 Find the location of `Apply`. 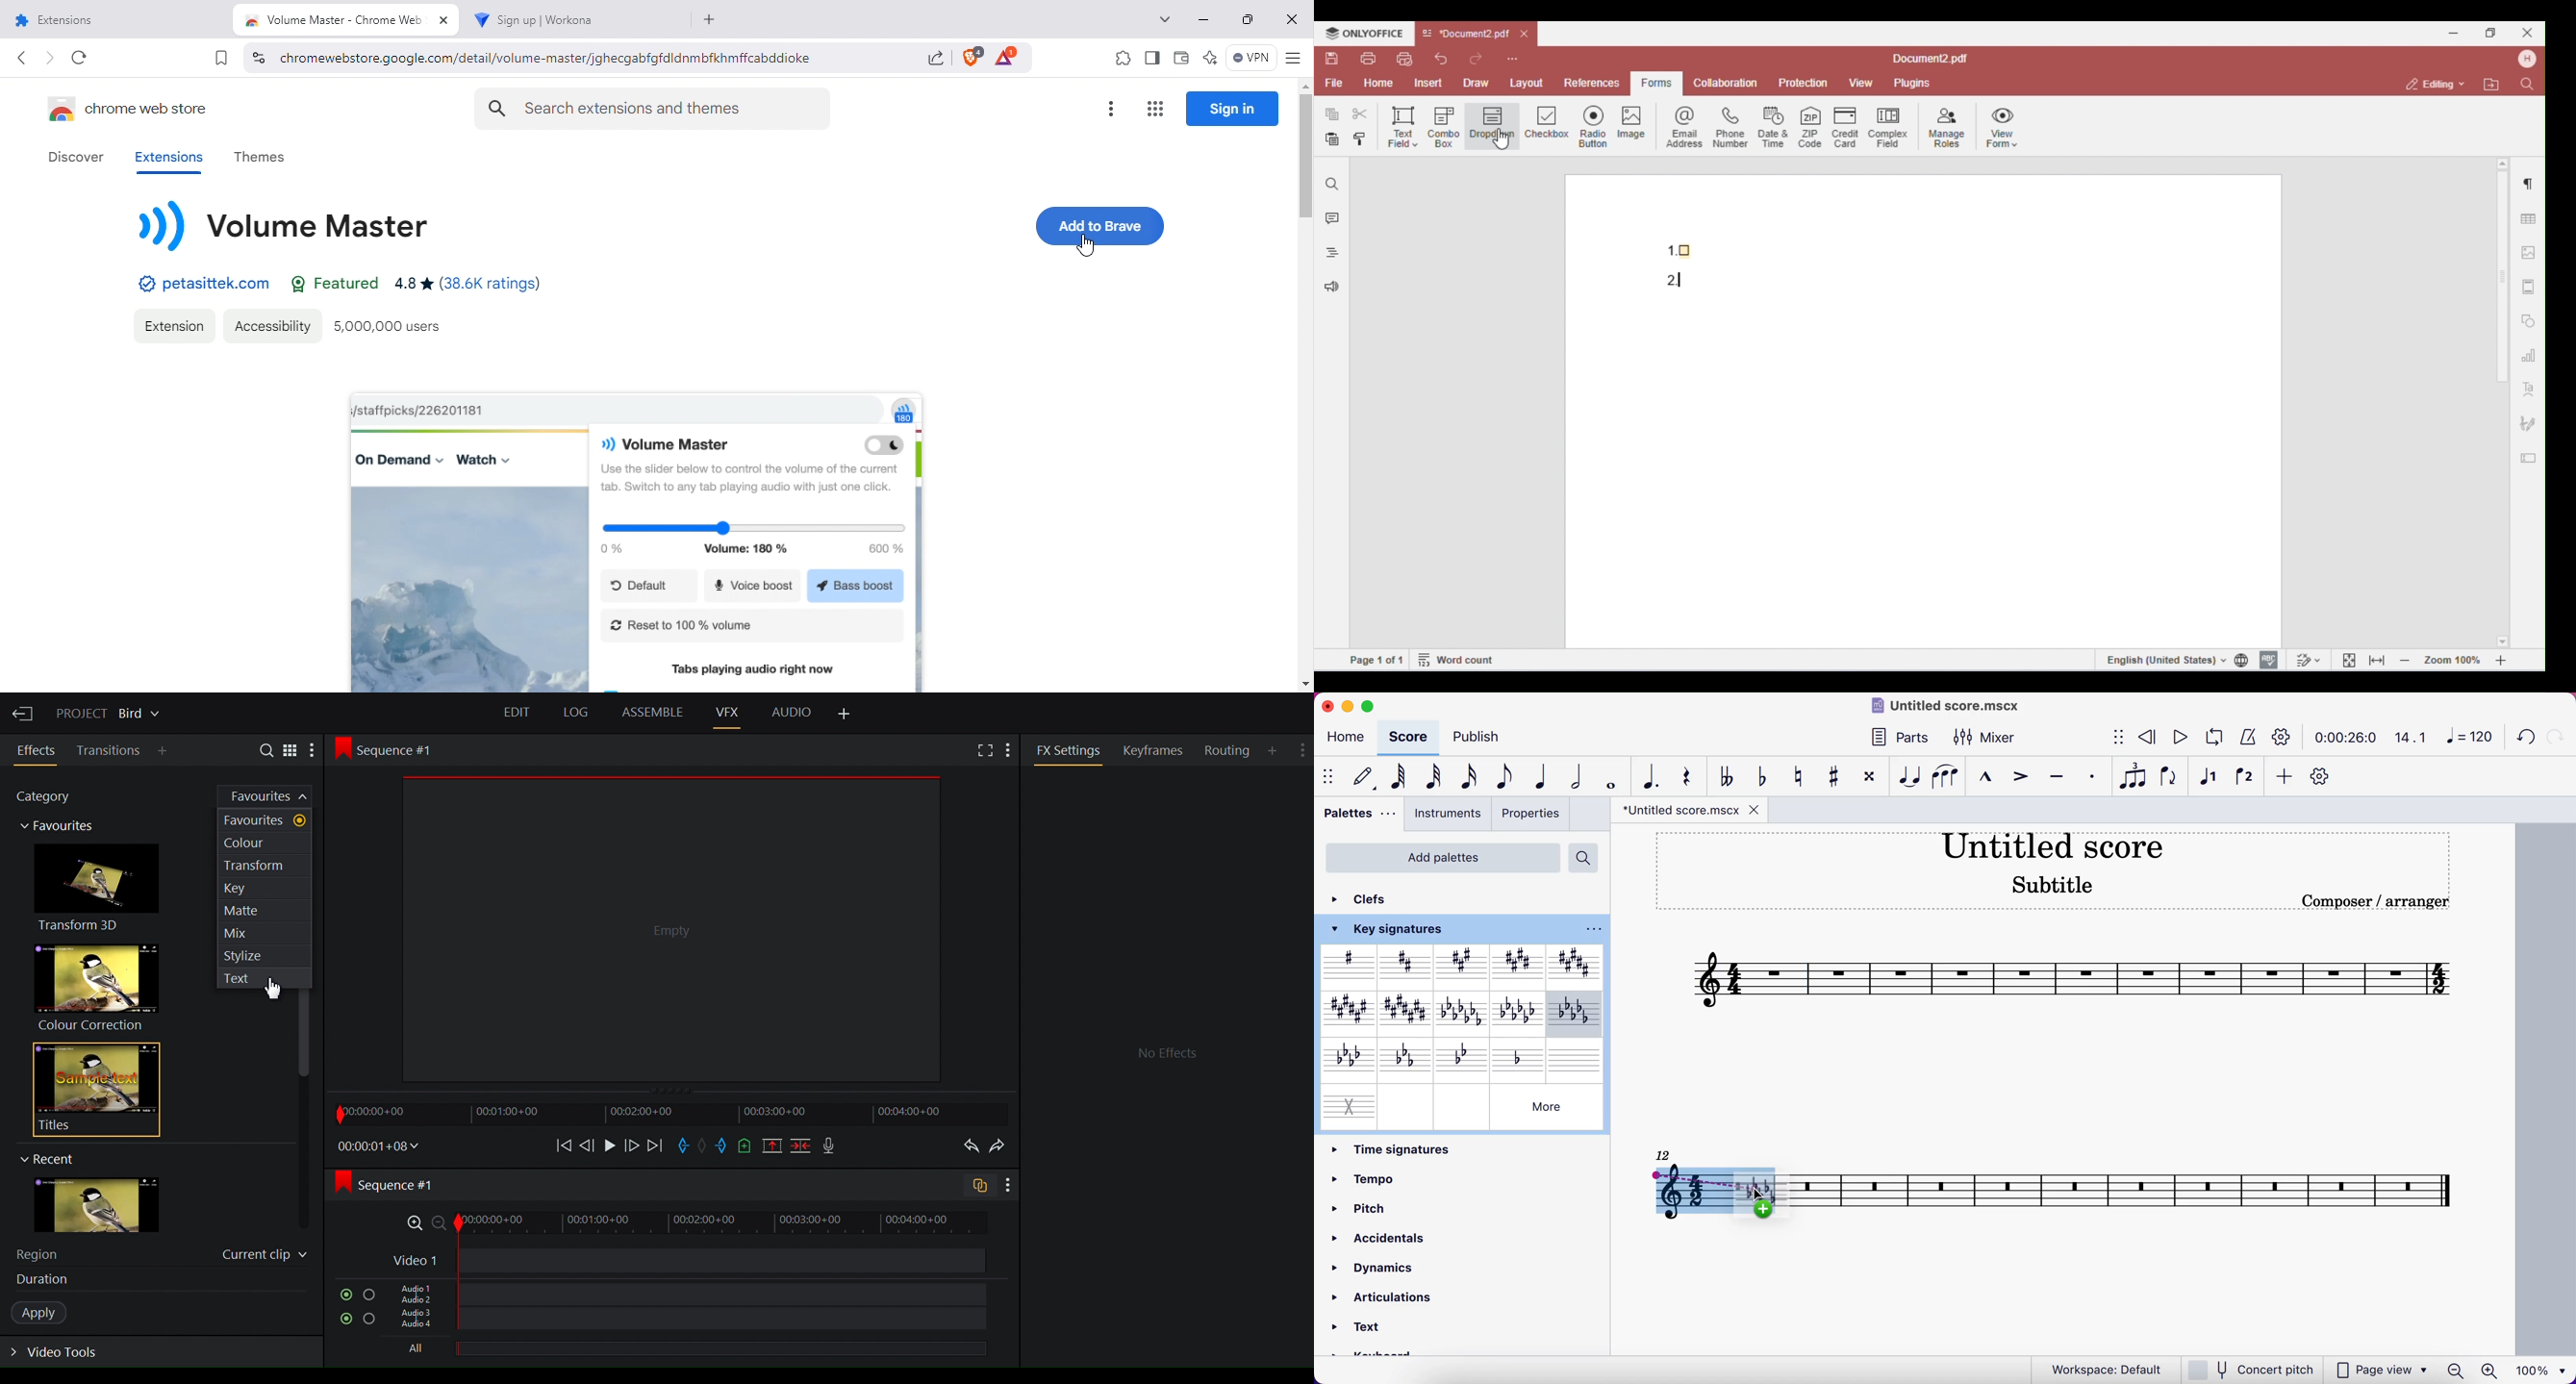

Apply is located at coordinates (46, 1314).